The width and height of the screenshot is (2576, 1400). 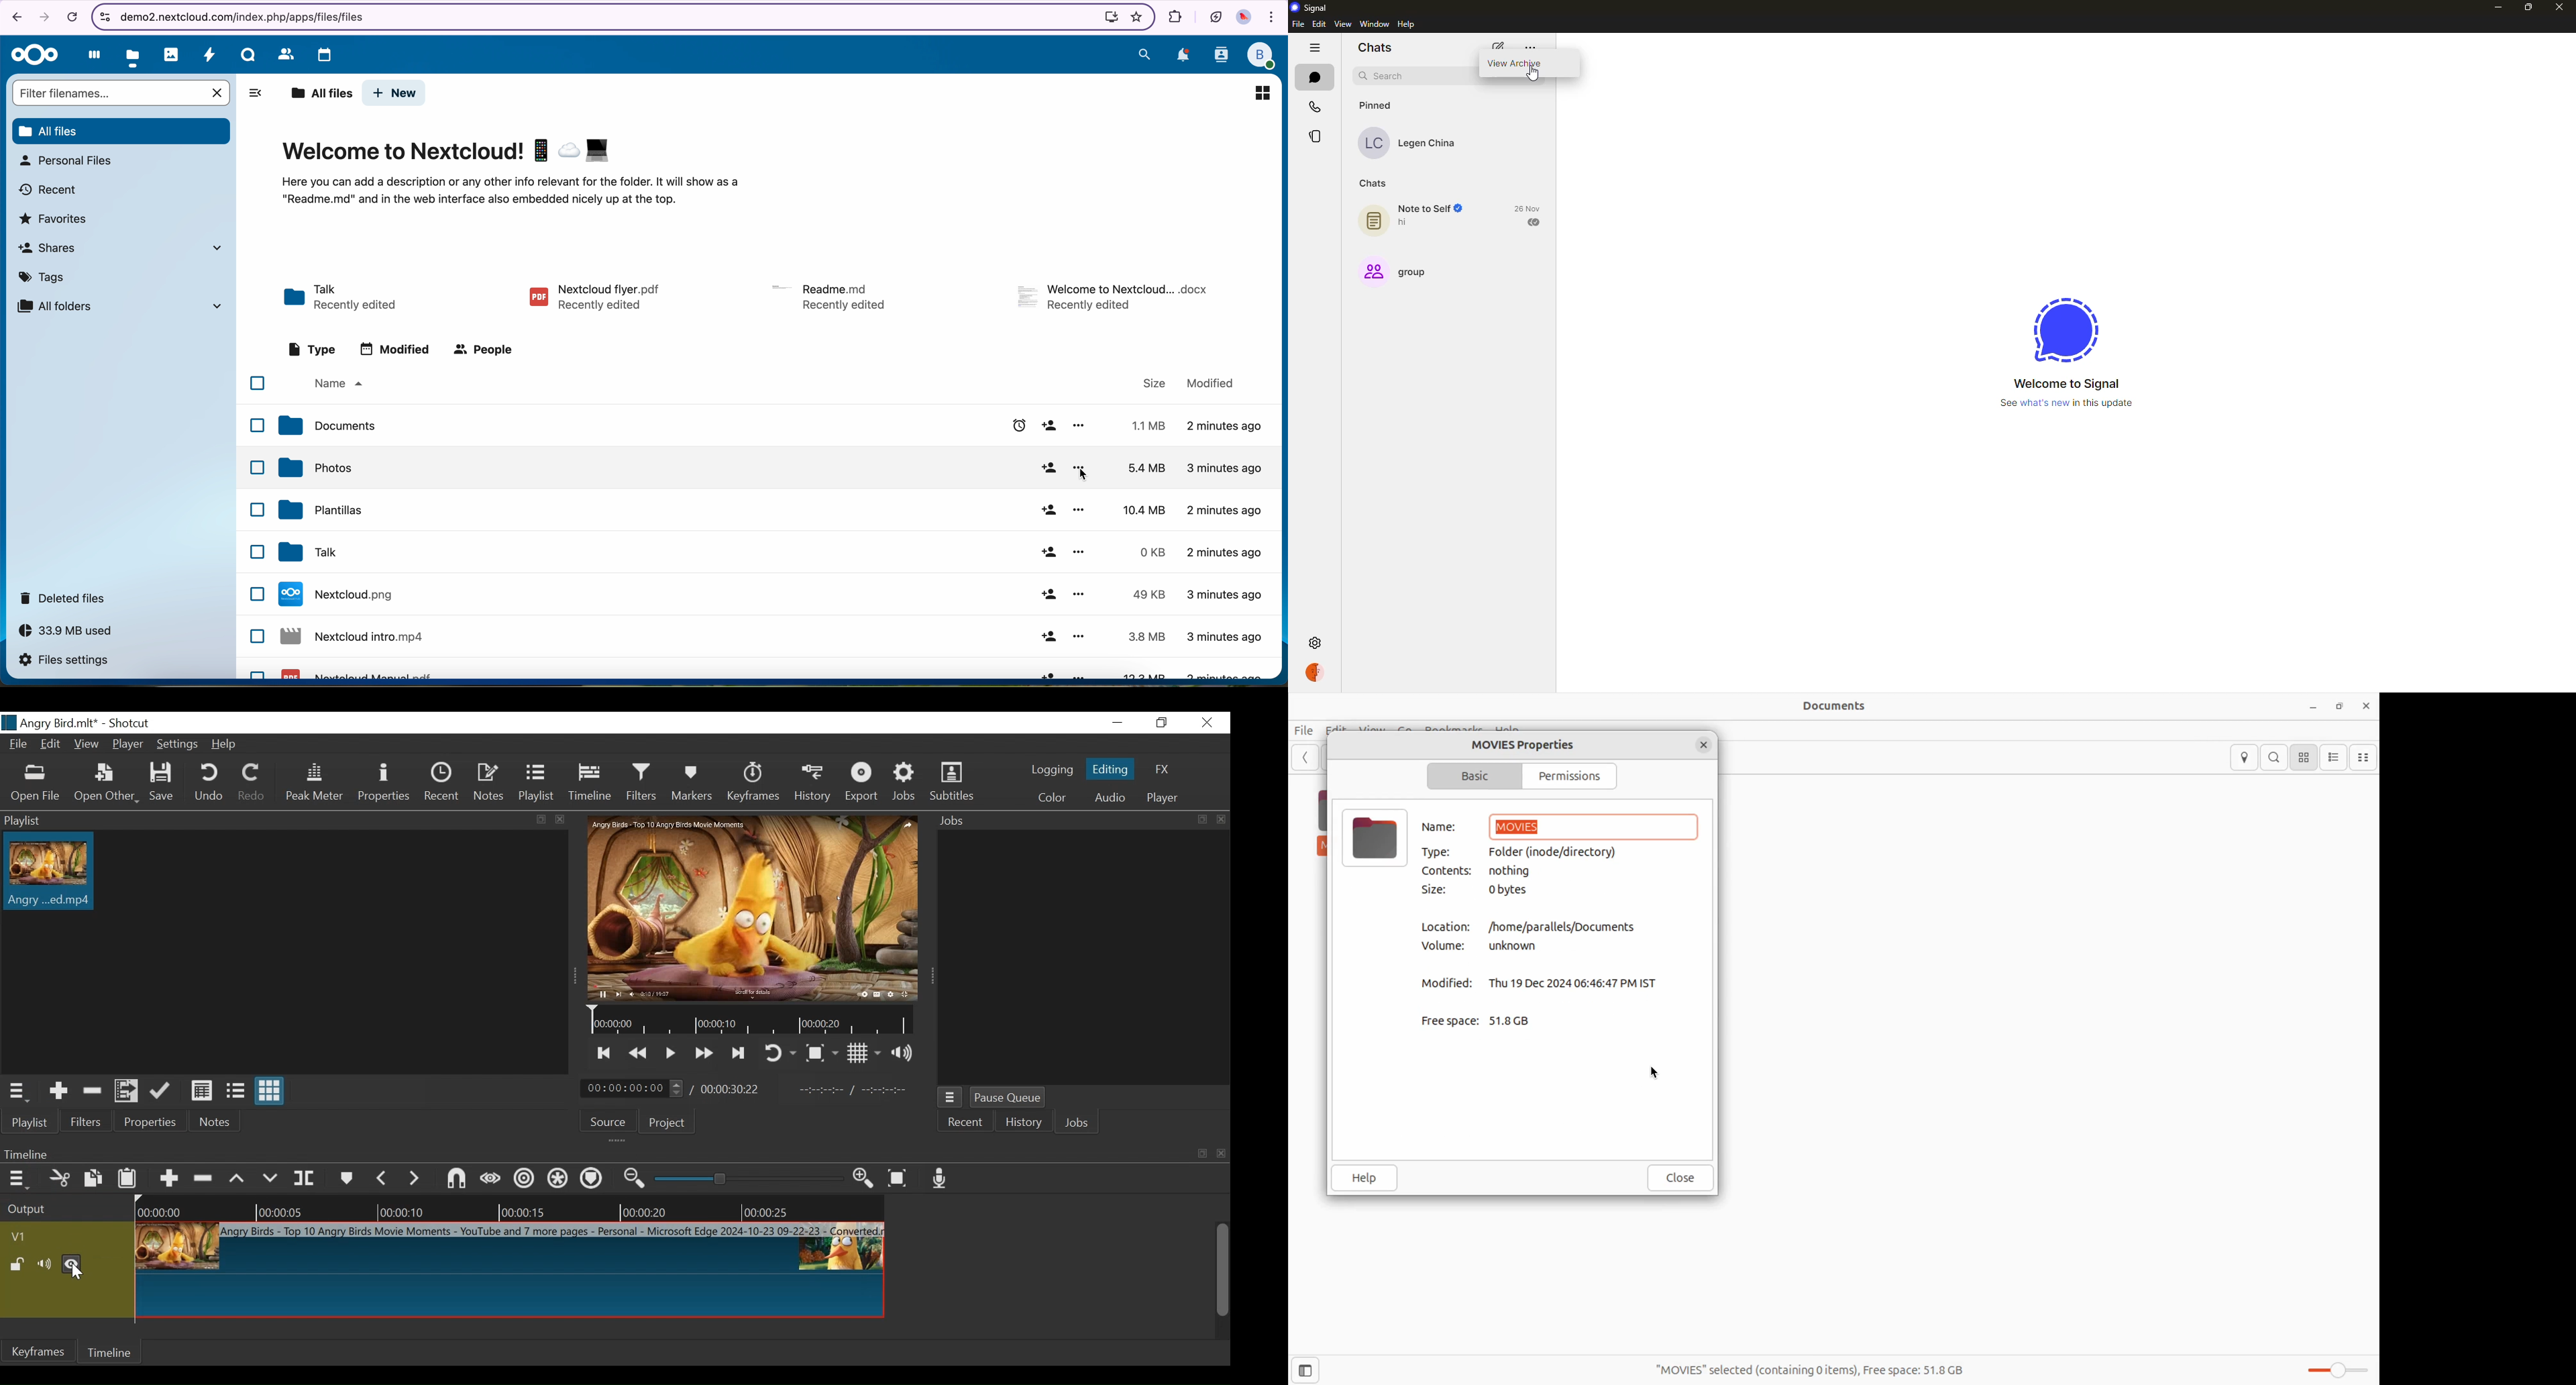 I want to click on chats, so click(x=1373, y=183).